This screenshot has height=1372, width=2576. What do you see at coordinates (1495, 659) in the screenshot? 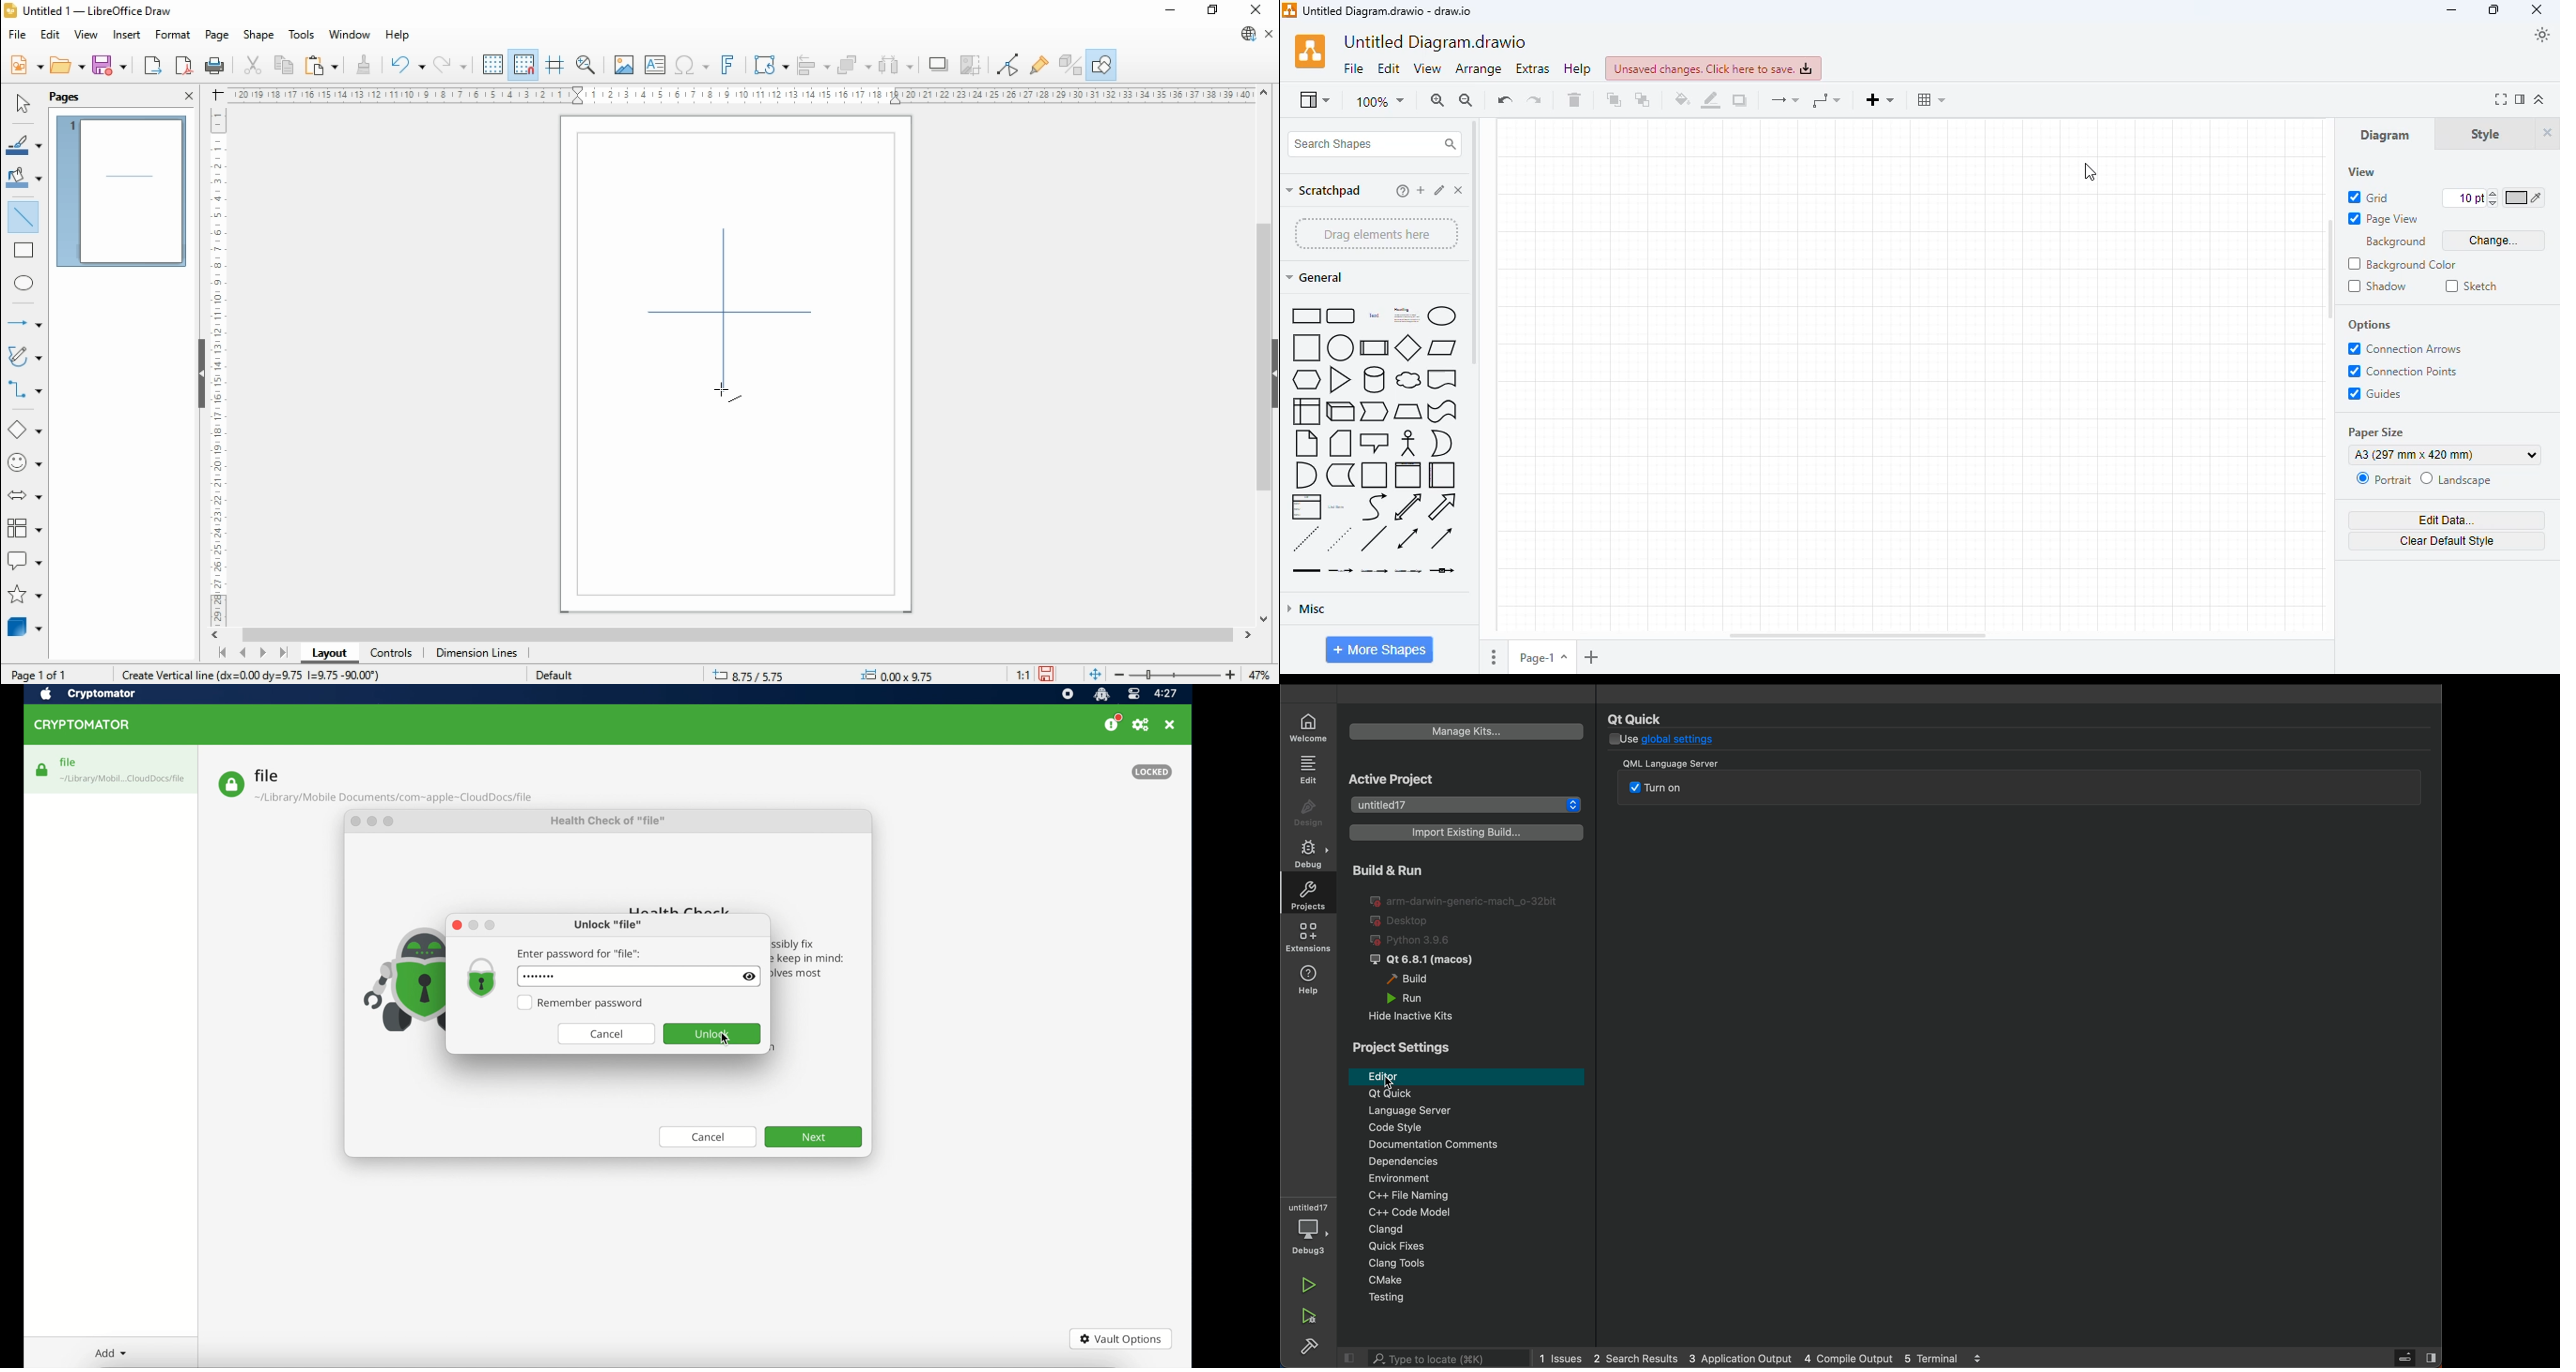
I see `options` at bounding box center [1495, 659].